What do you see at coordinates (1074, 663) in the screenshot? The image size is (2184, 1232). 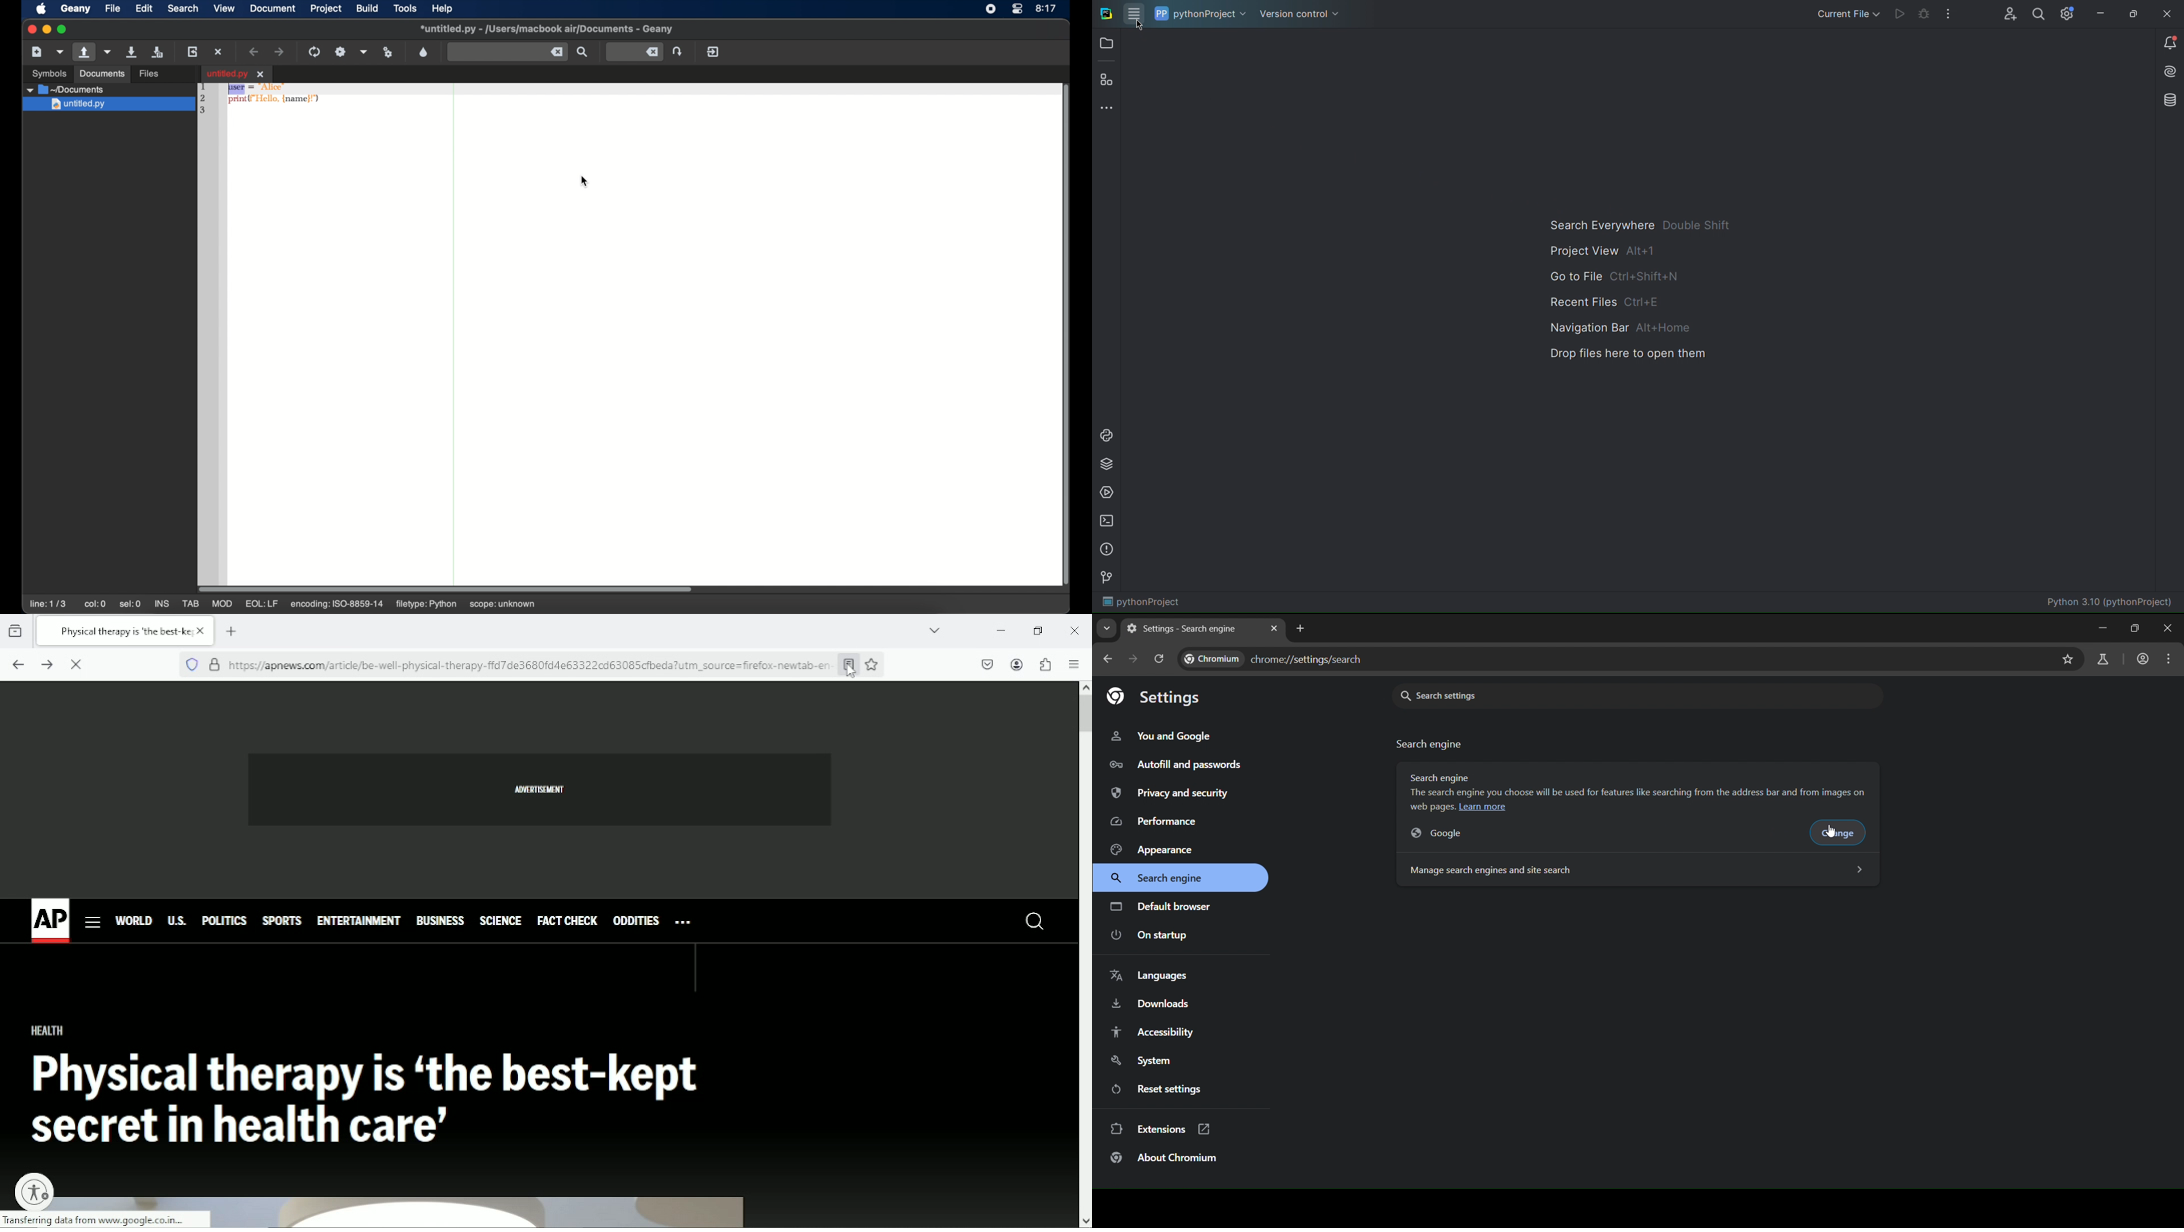 I see `open application menu` at bounding box center [1074, 663].